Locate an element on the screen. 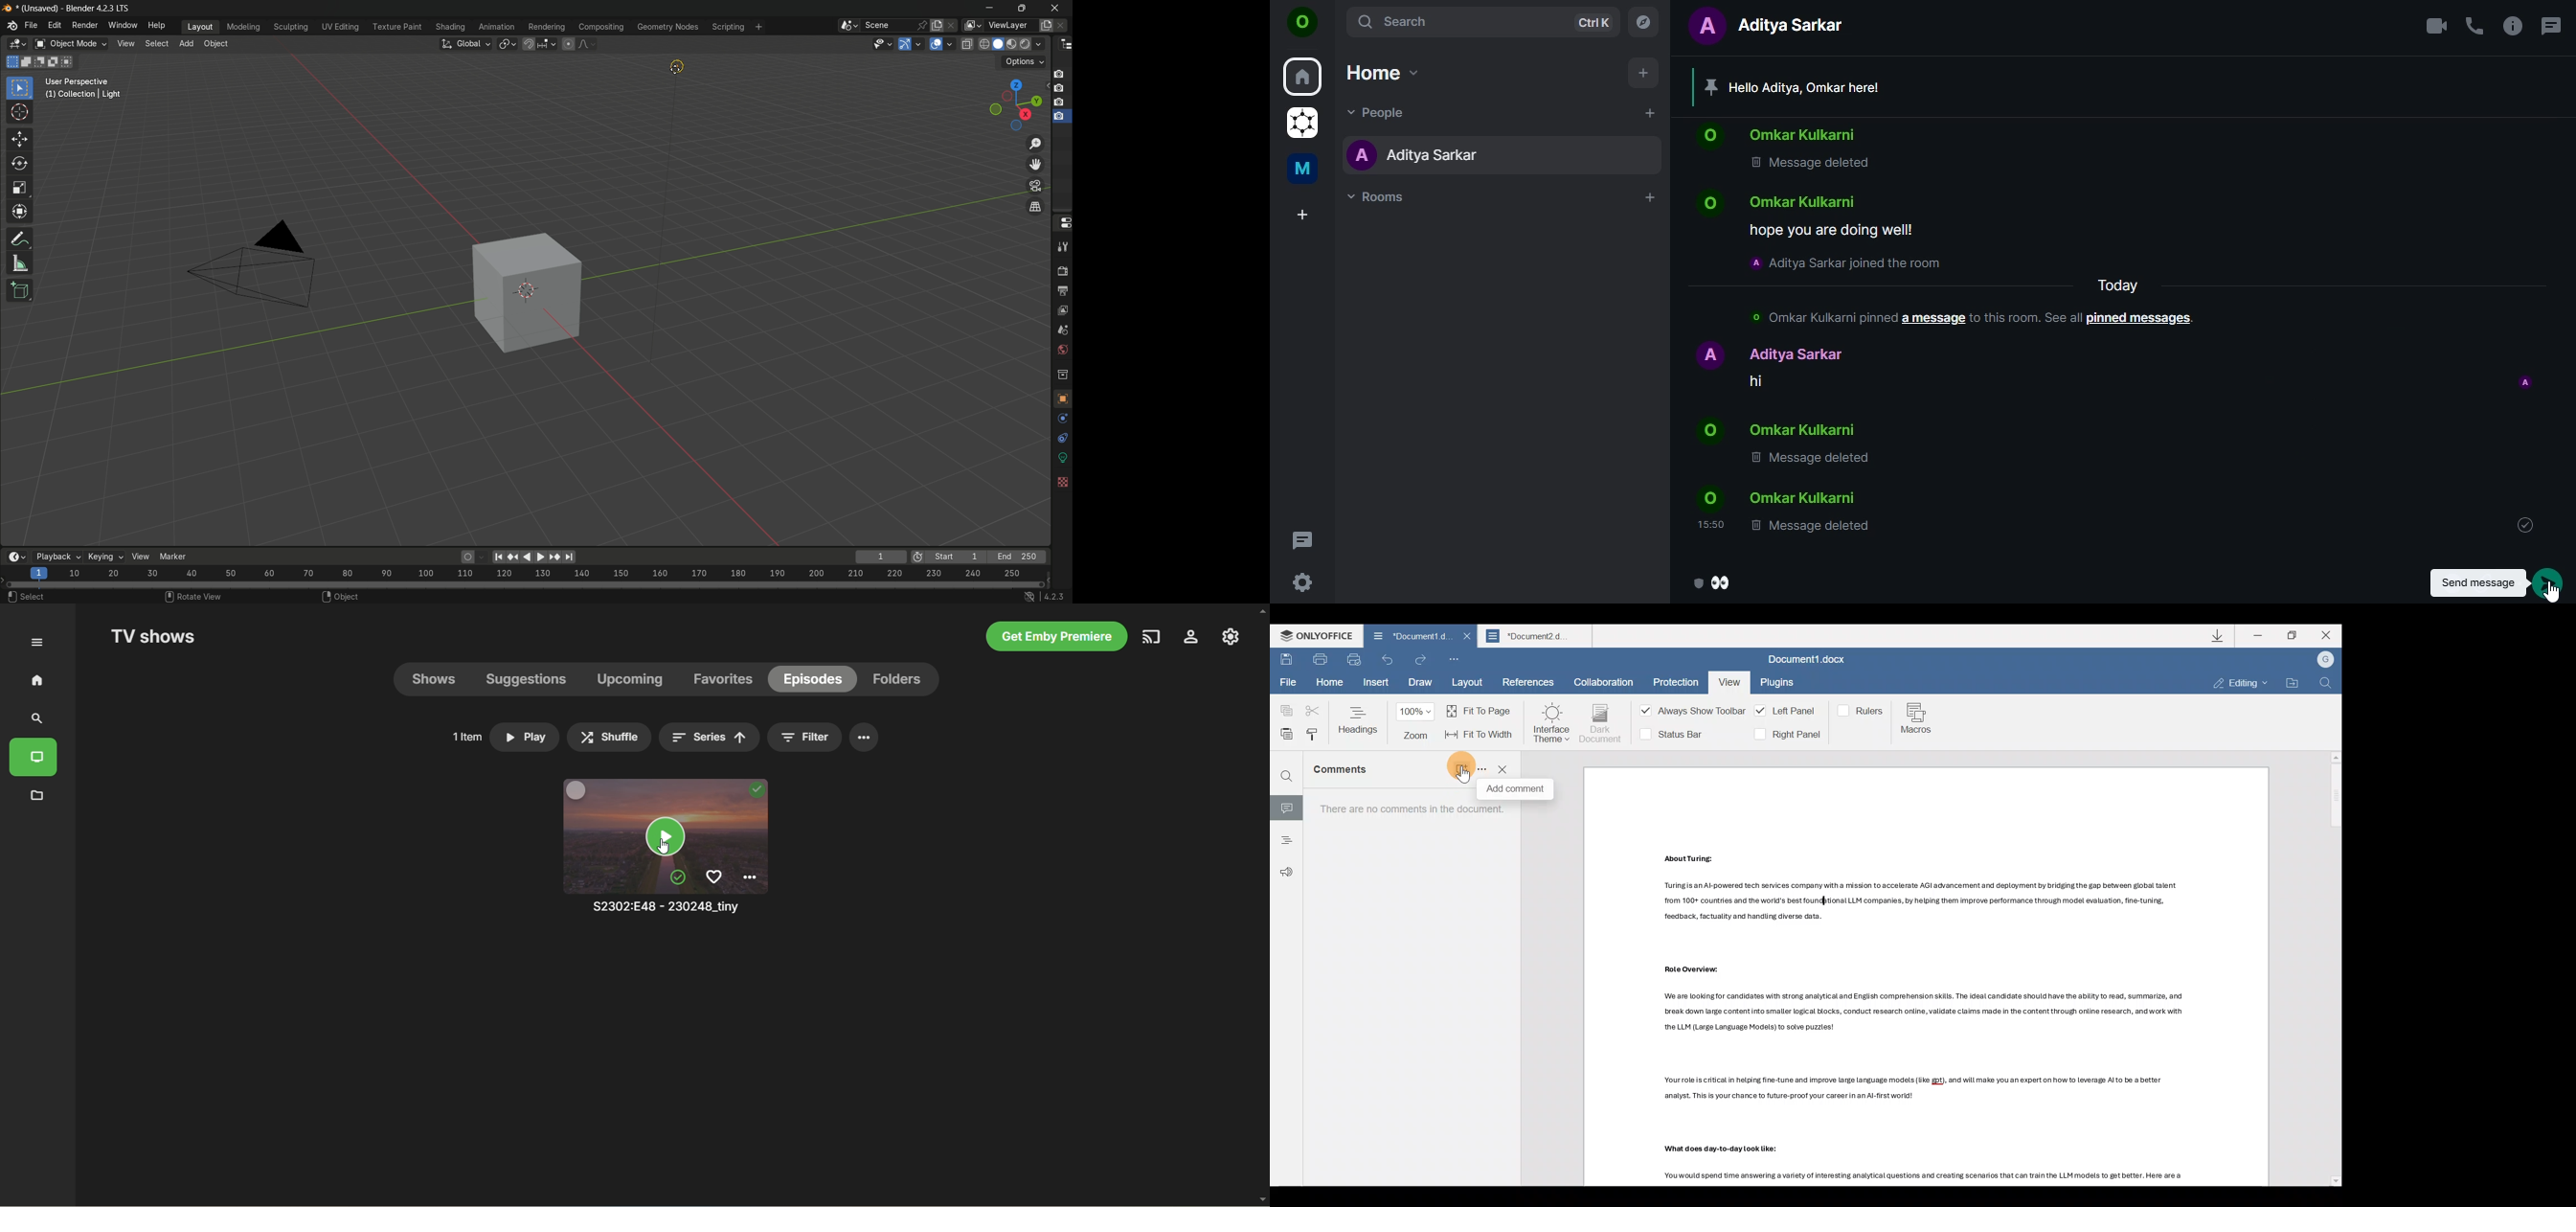  Layout is located at coordinates (1468, 683).